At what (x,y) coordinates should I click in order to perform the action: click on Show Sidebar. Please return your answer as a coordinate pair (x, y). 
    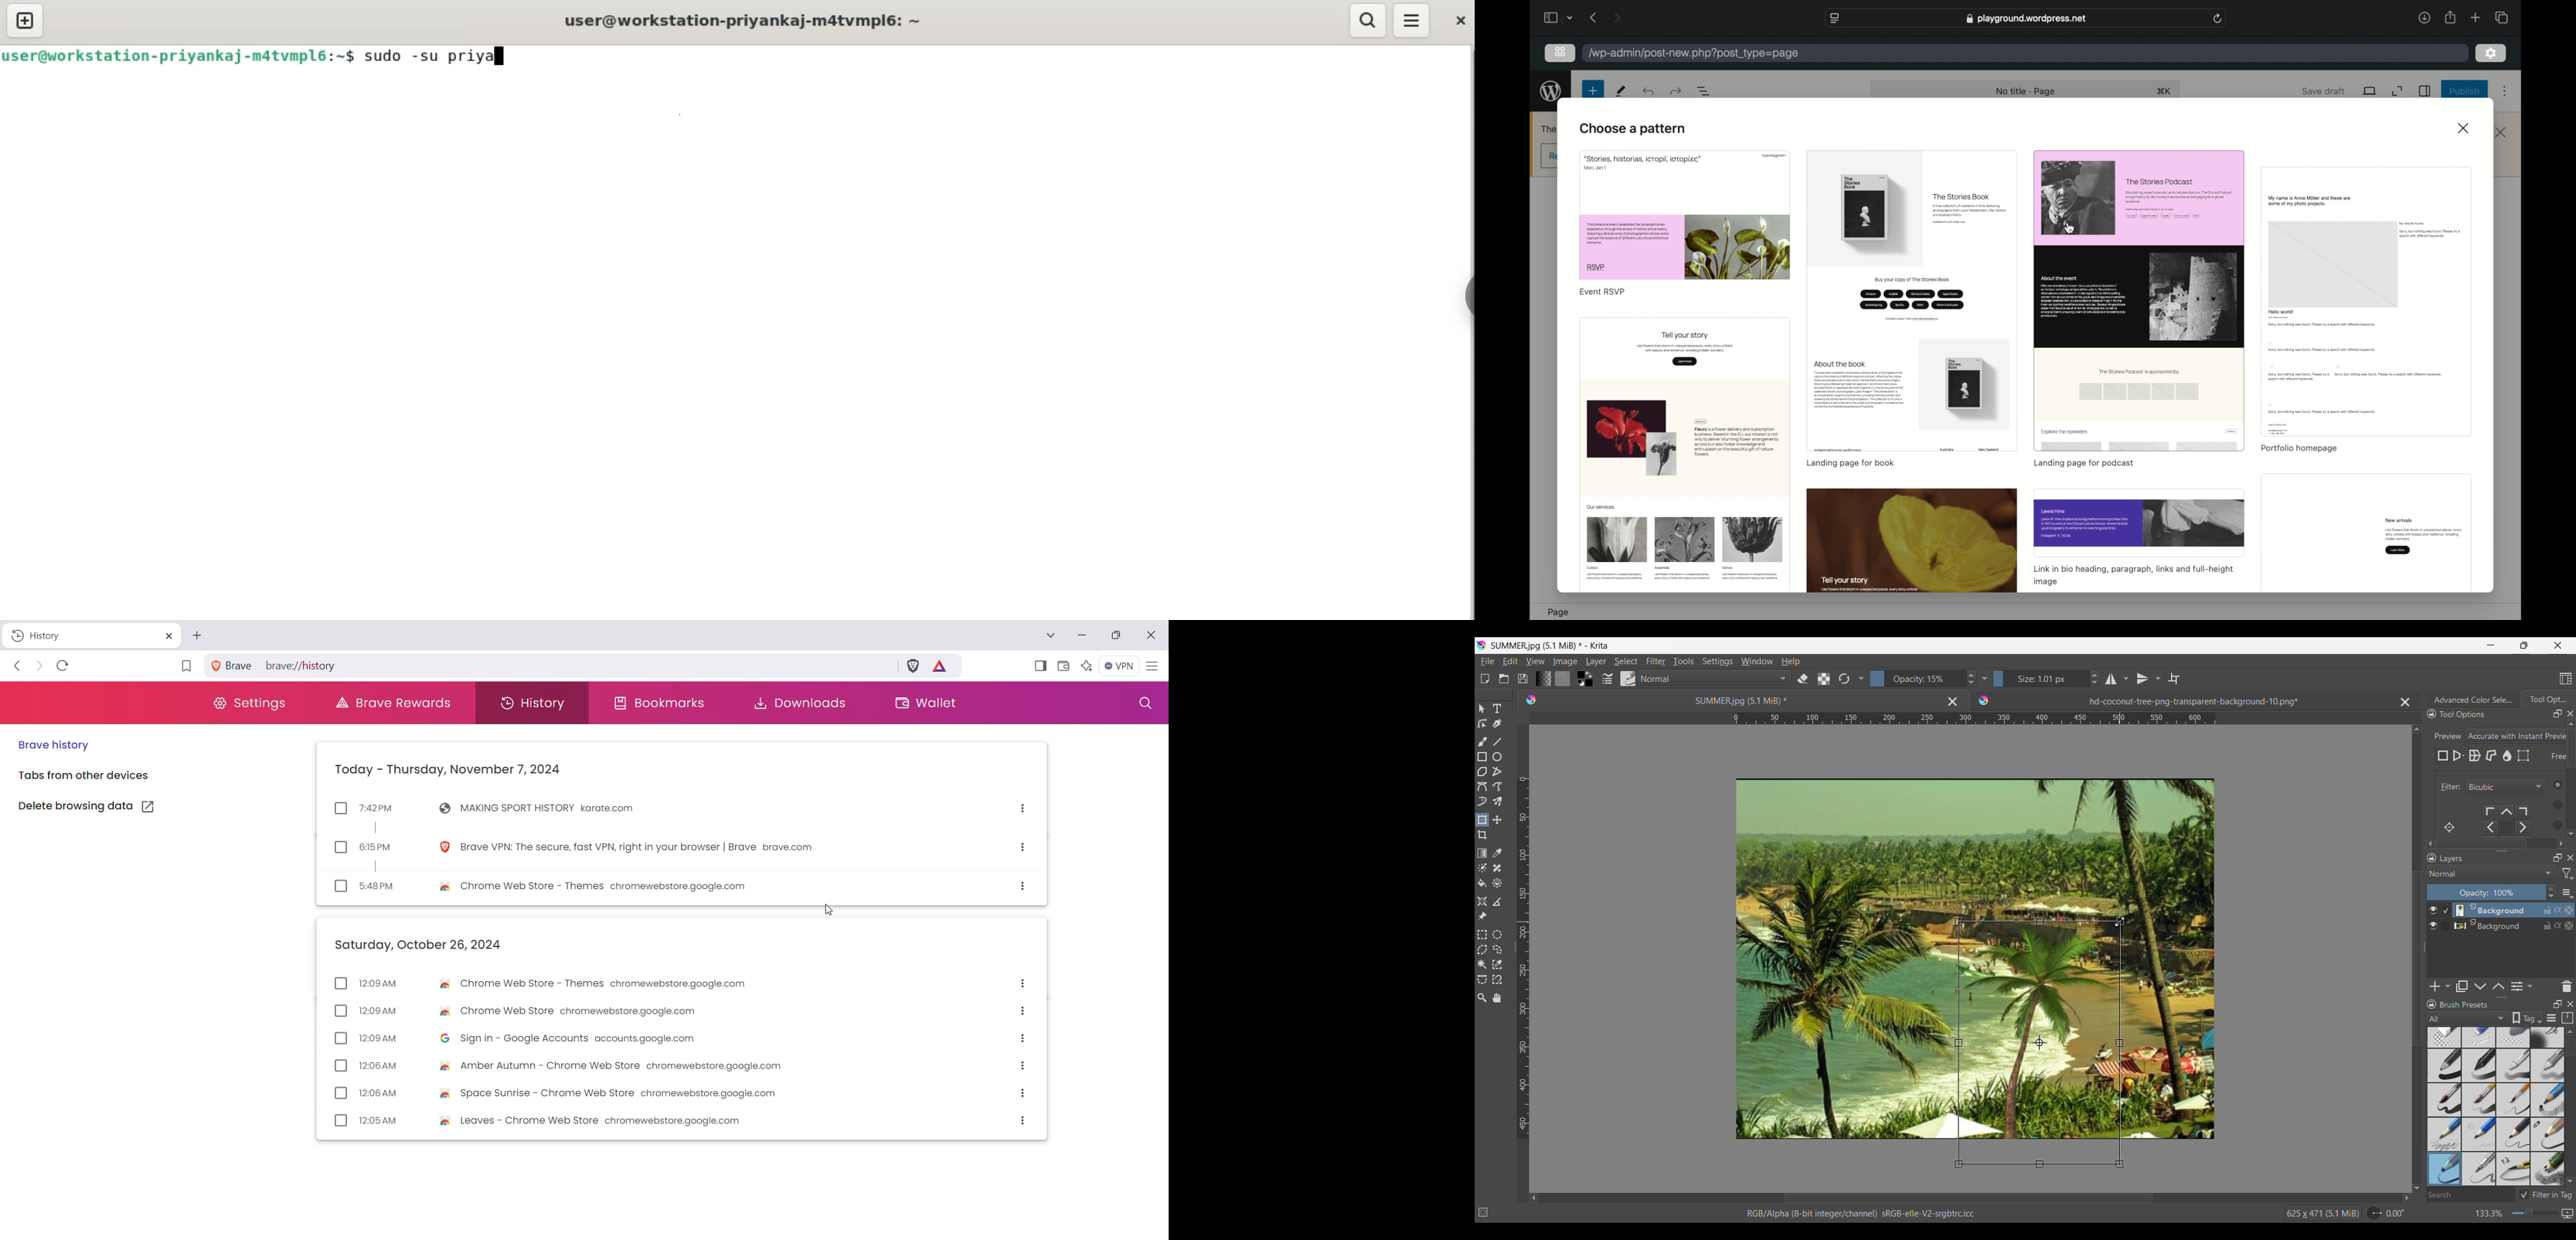
    Looking at the image, I should click on (1040, 666).